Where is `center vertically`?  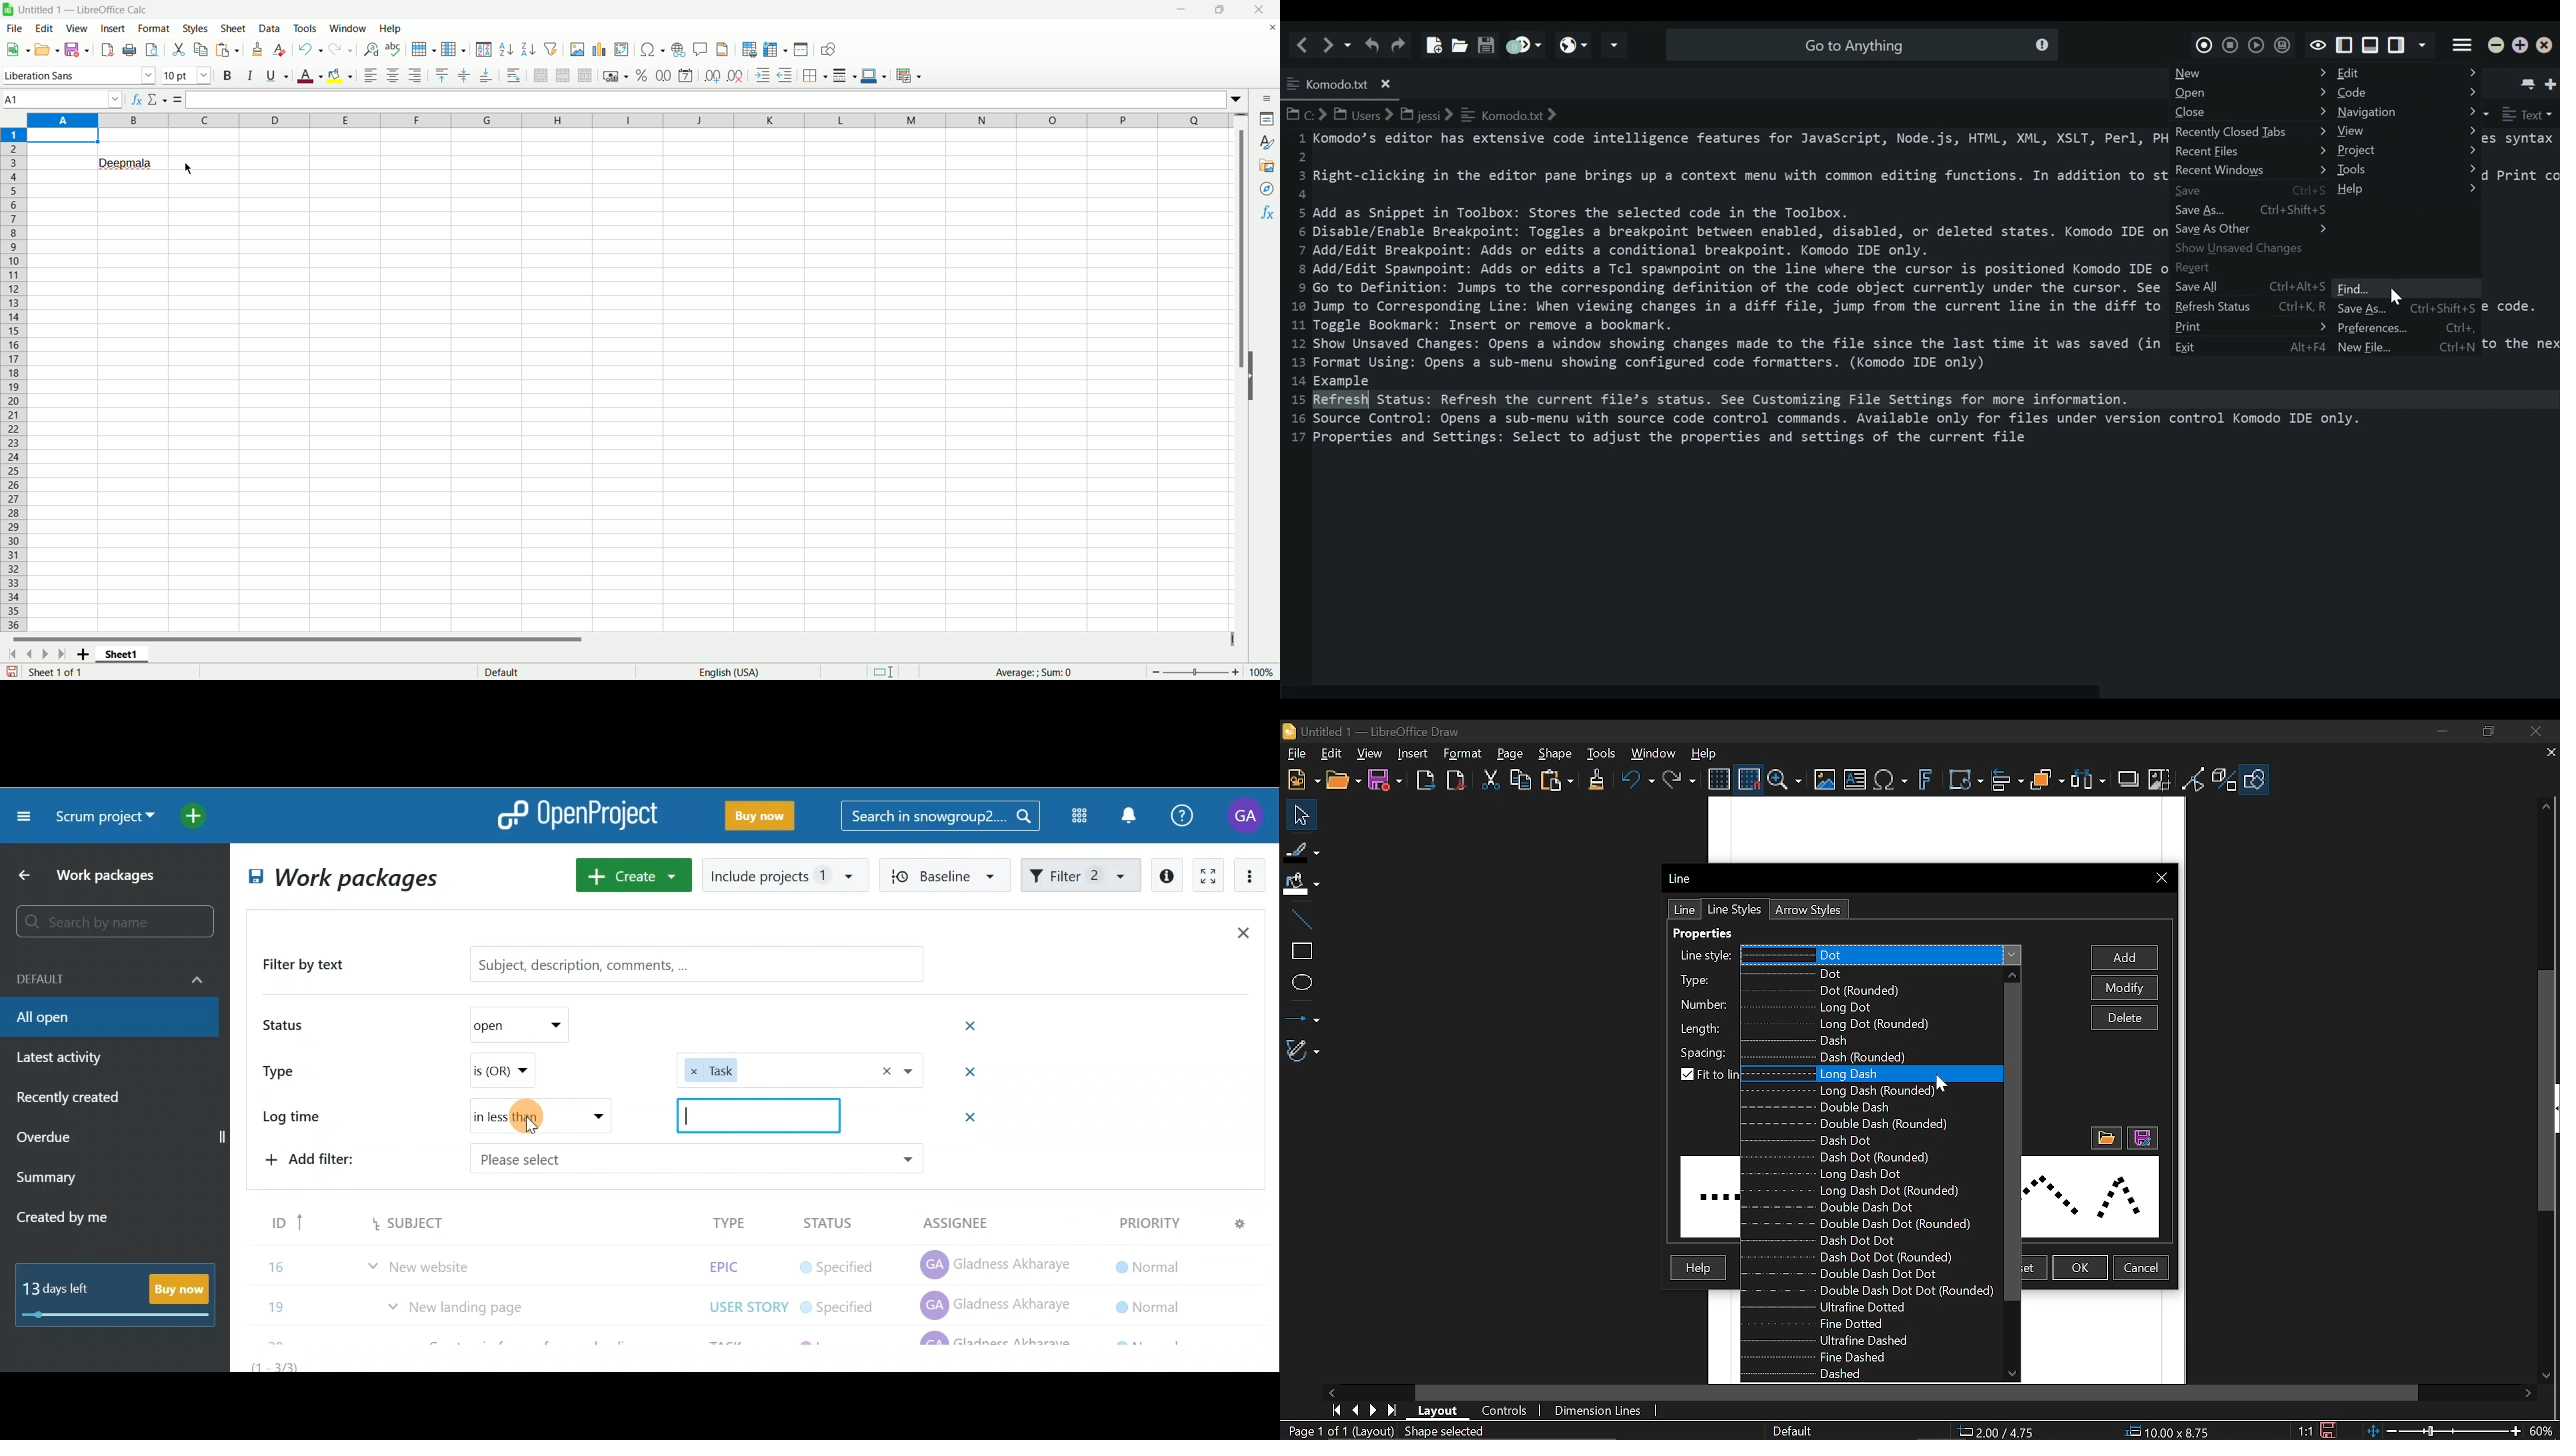 center vertically is located at coordinates (463, 76).